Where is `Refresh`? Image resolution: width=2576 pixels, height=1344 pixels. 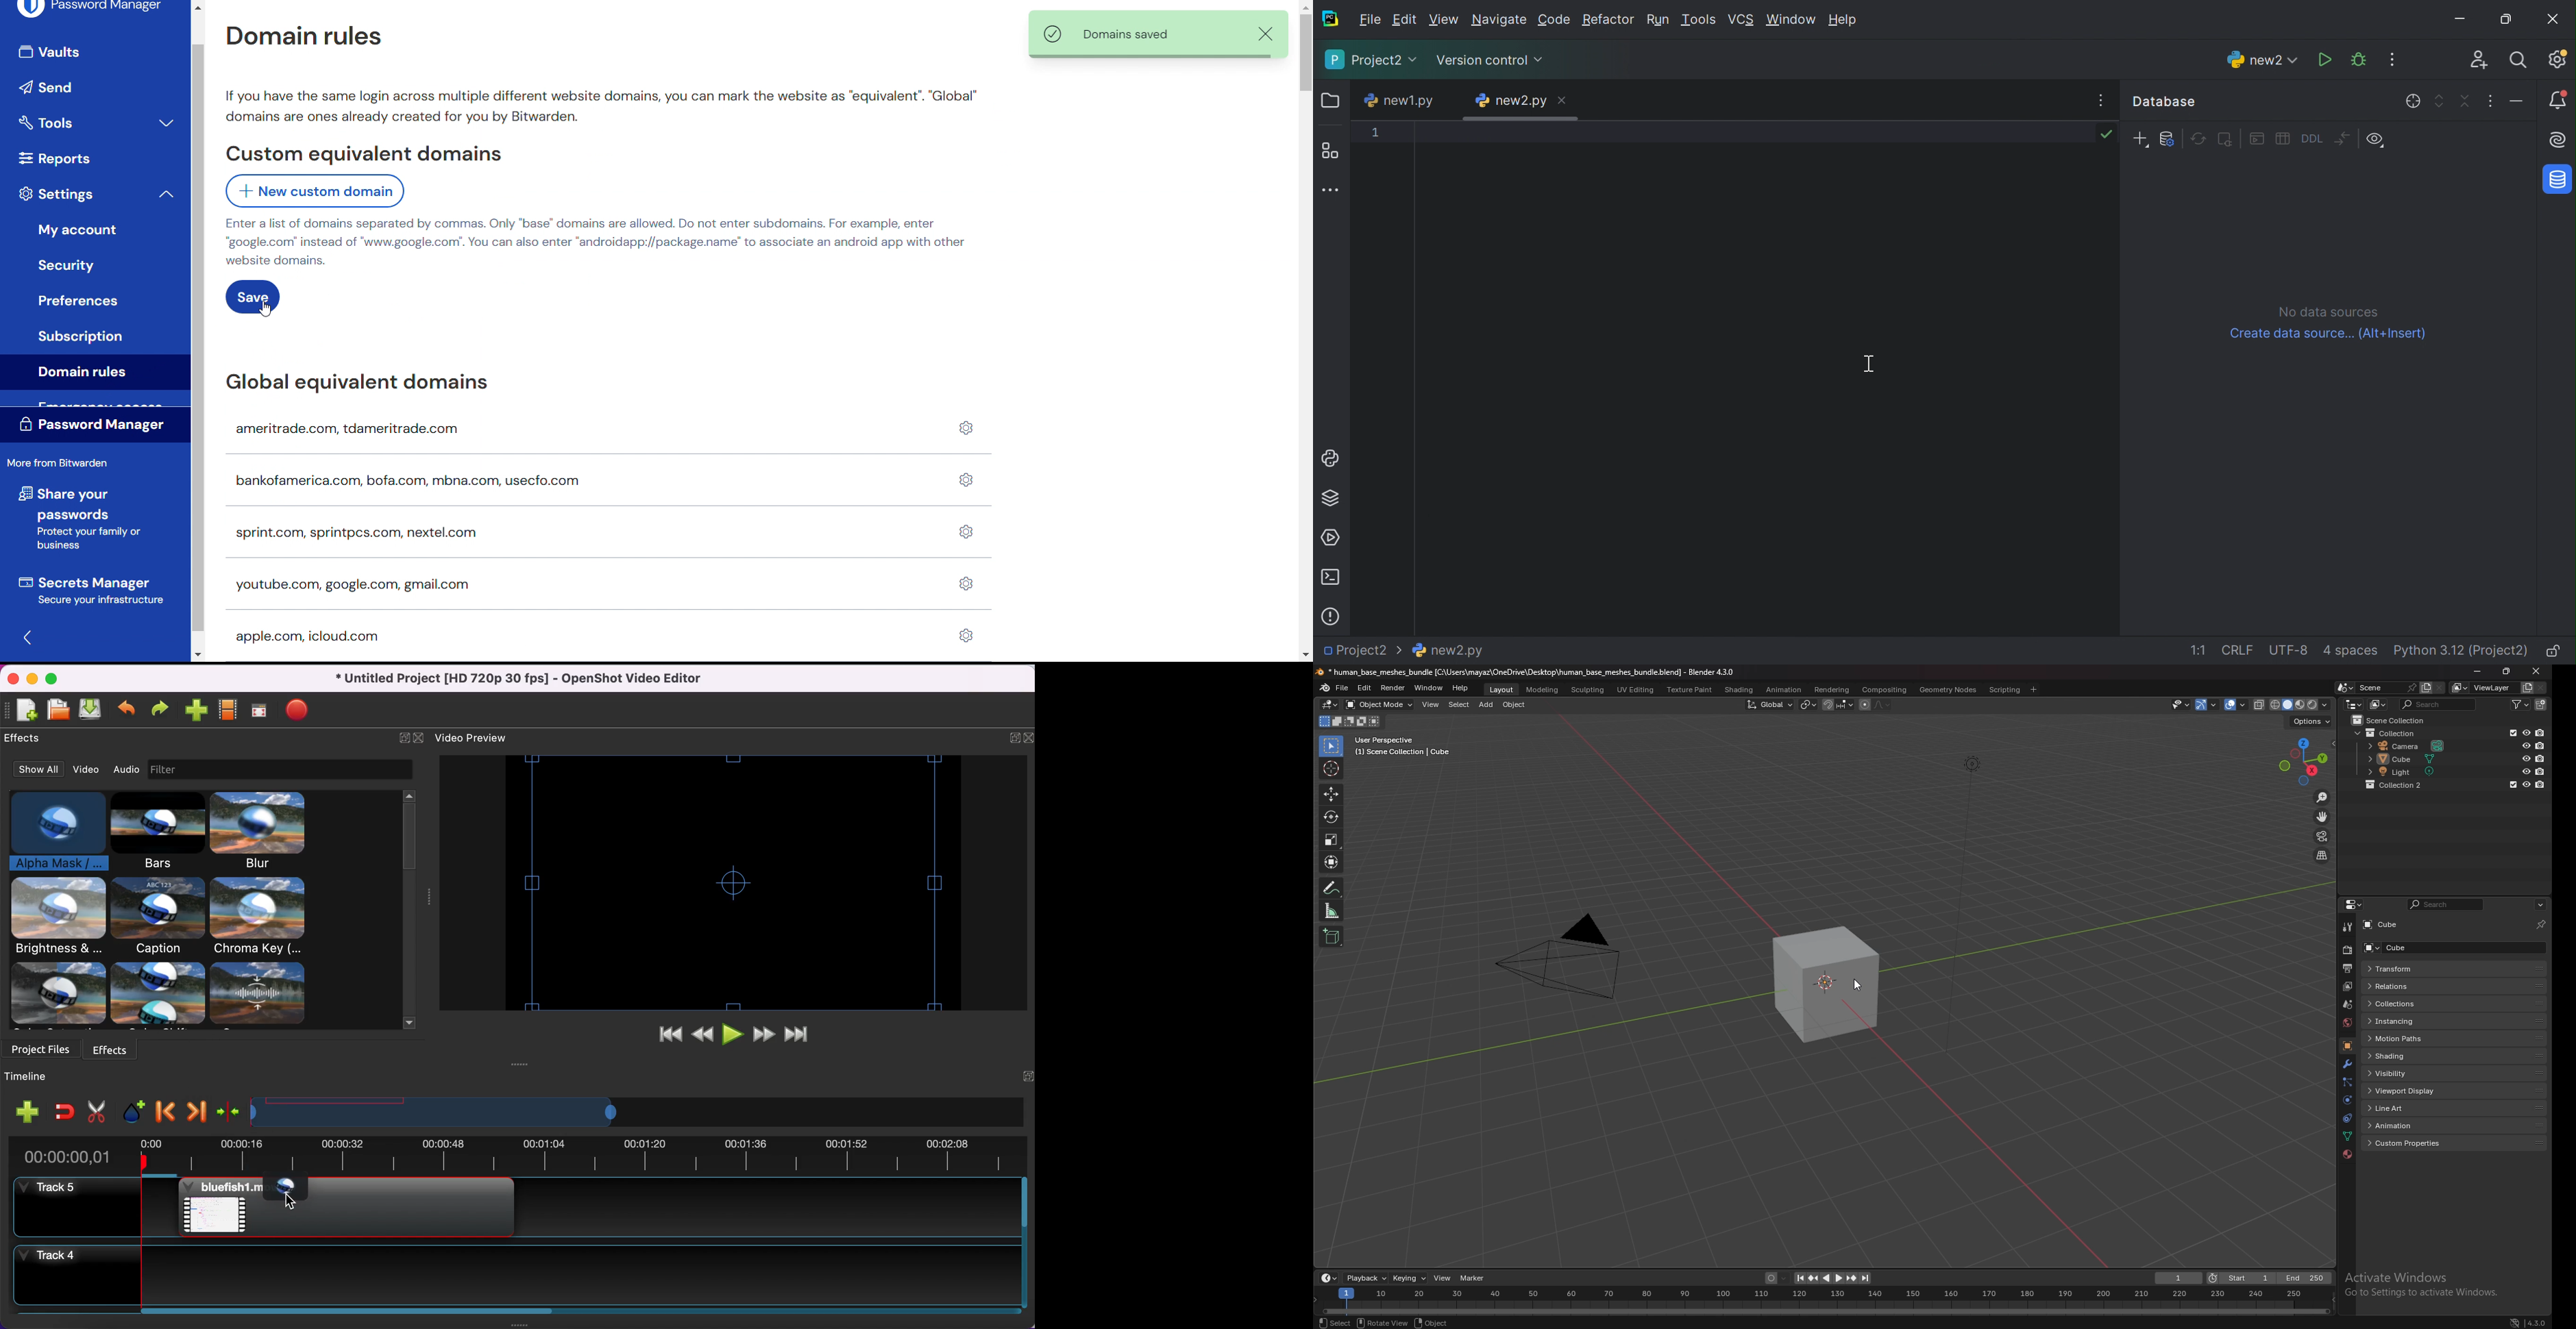 Refresh is located at coordinates (2197, 138).